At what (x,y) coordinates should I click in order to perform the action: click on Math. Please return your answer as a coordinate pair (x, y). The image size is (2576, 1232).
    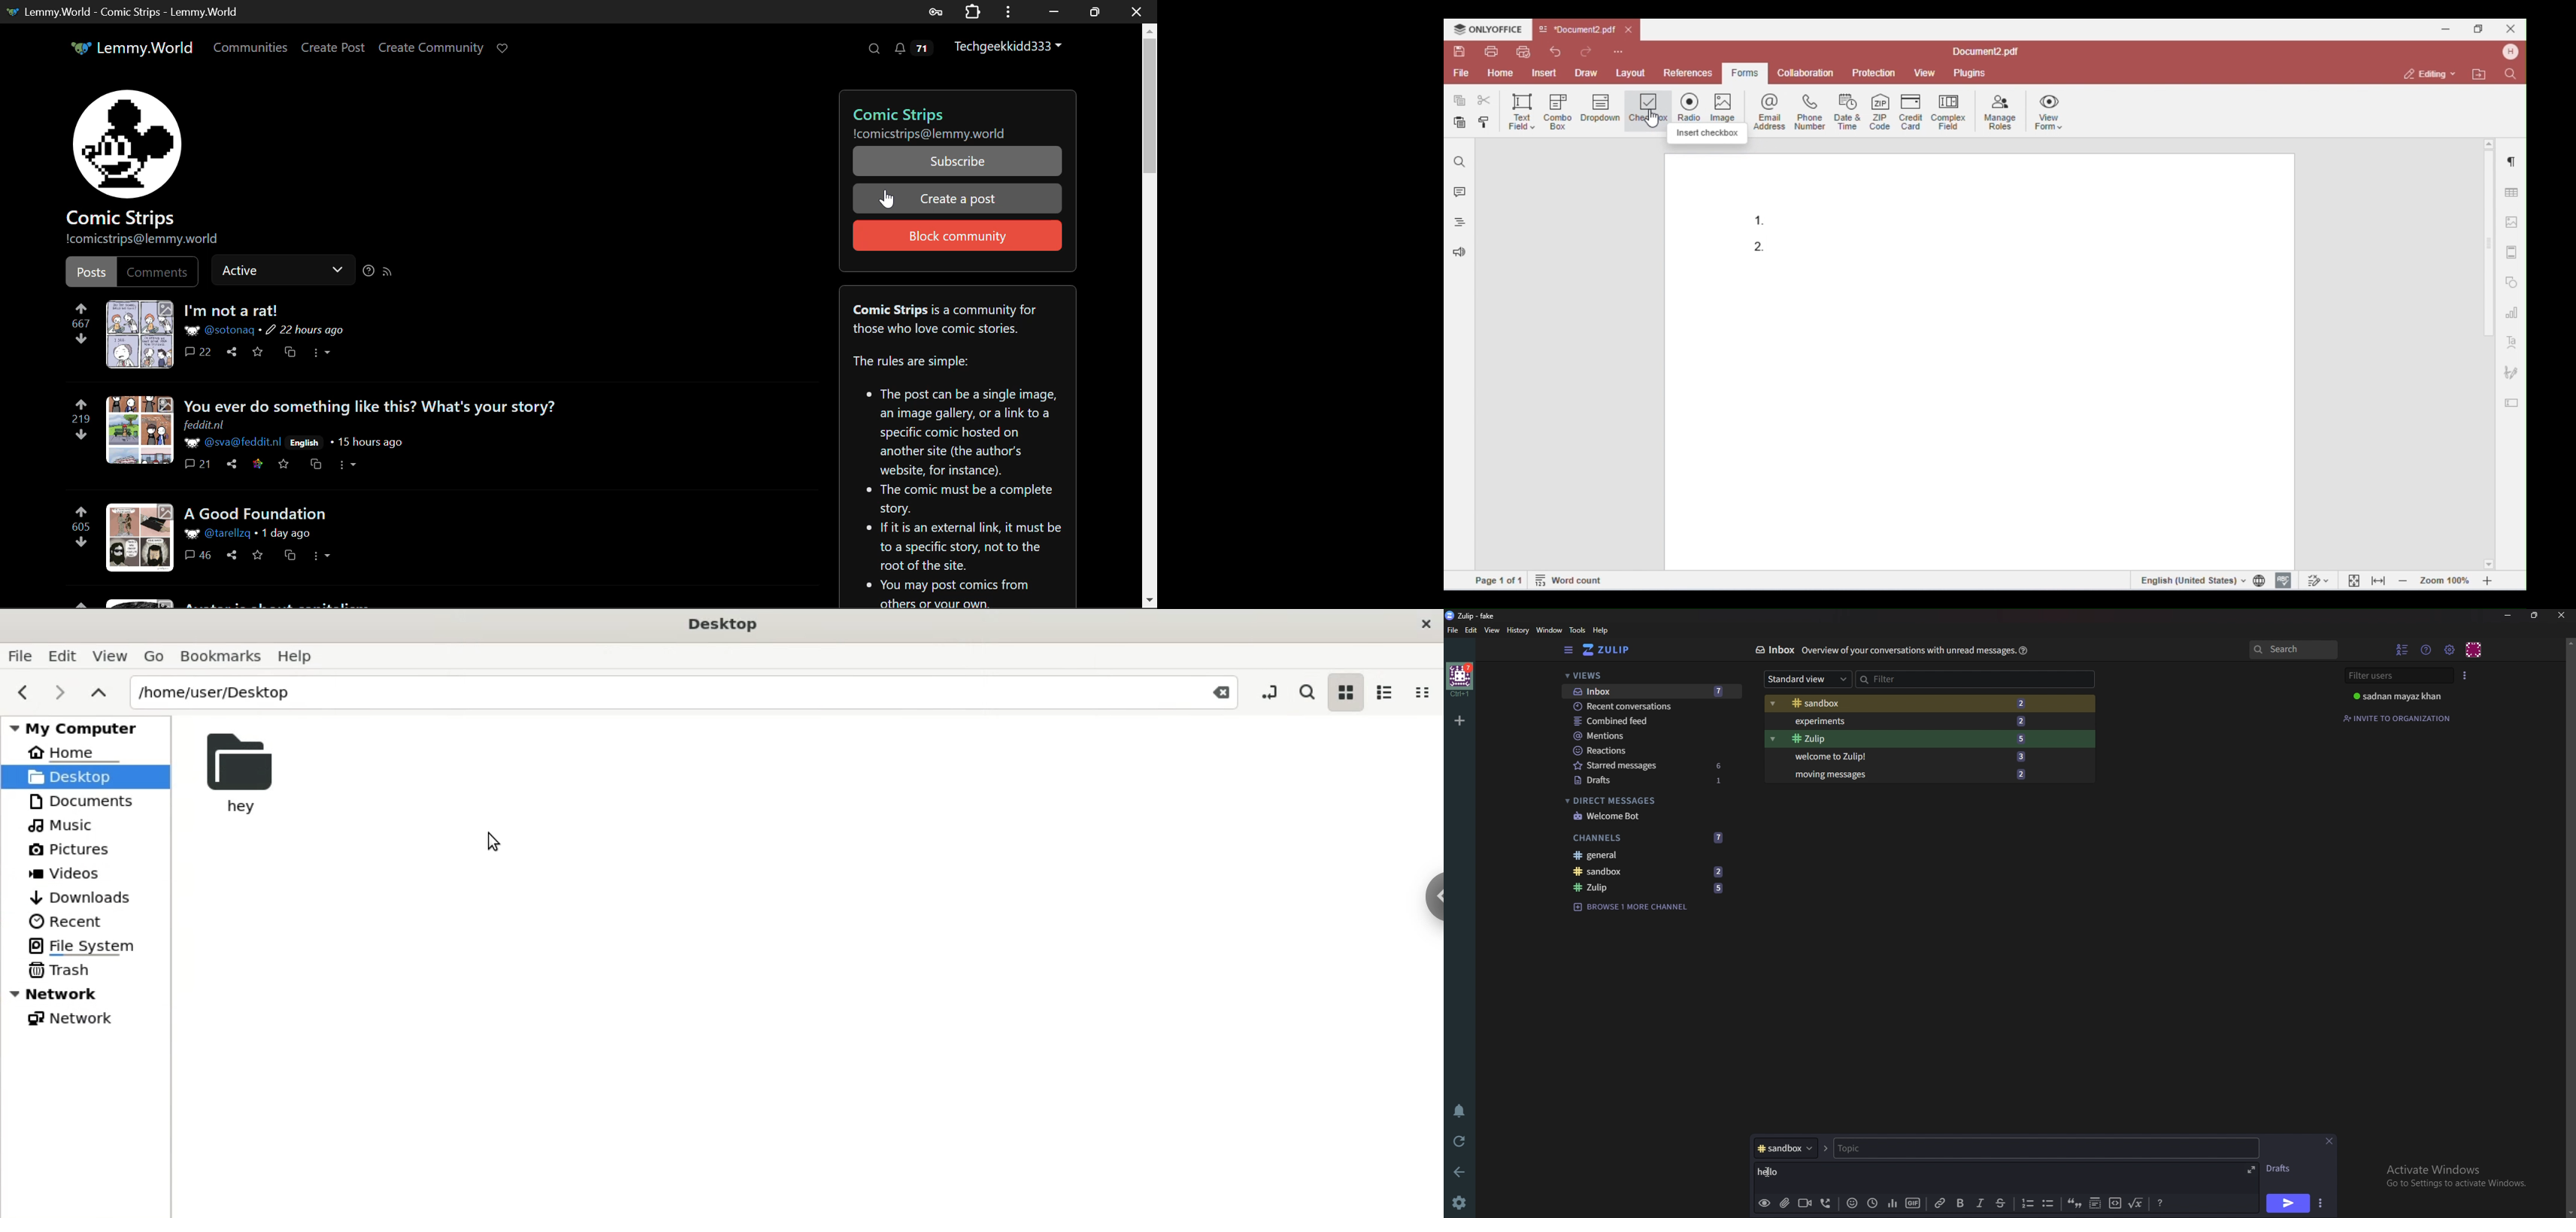
    Looking at the image, I should click on (2136, 1204).